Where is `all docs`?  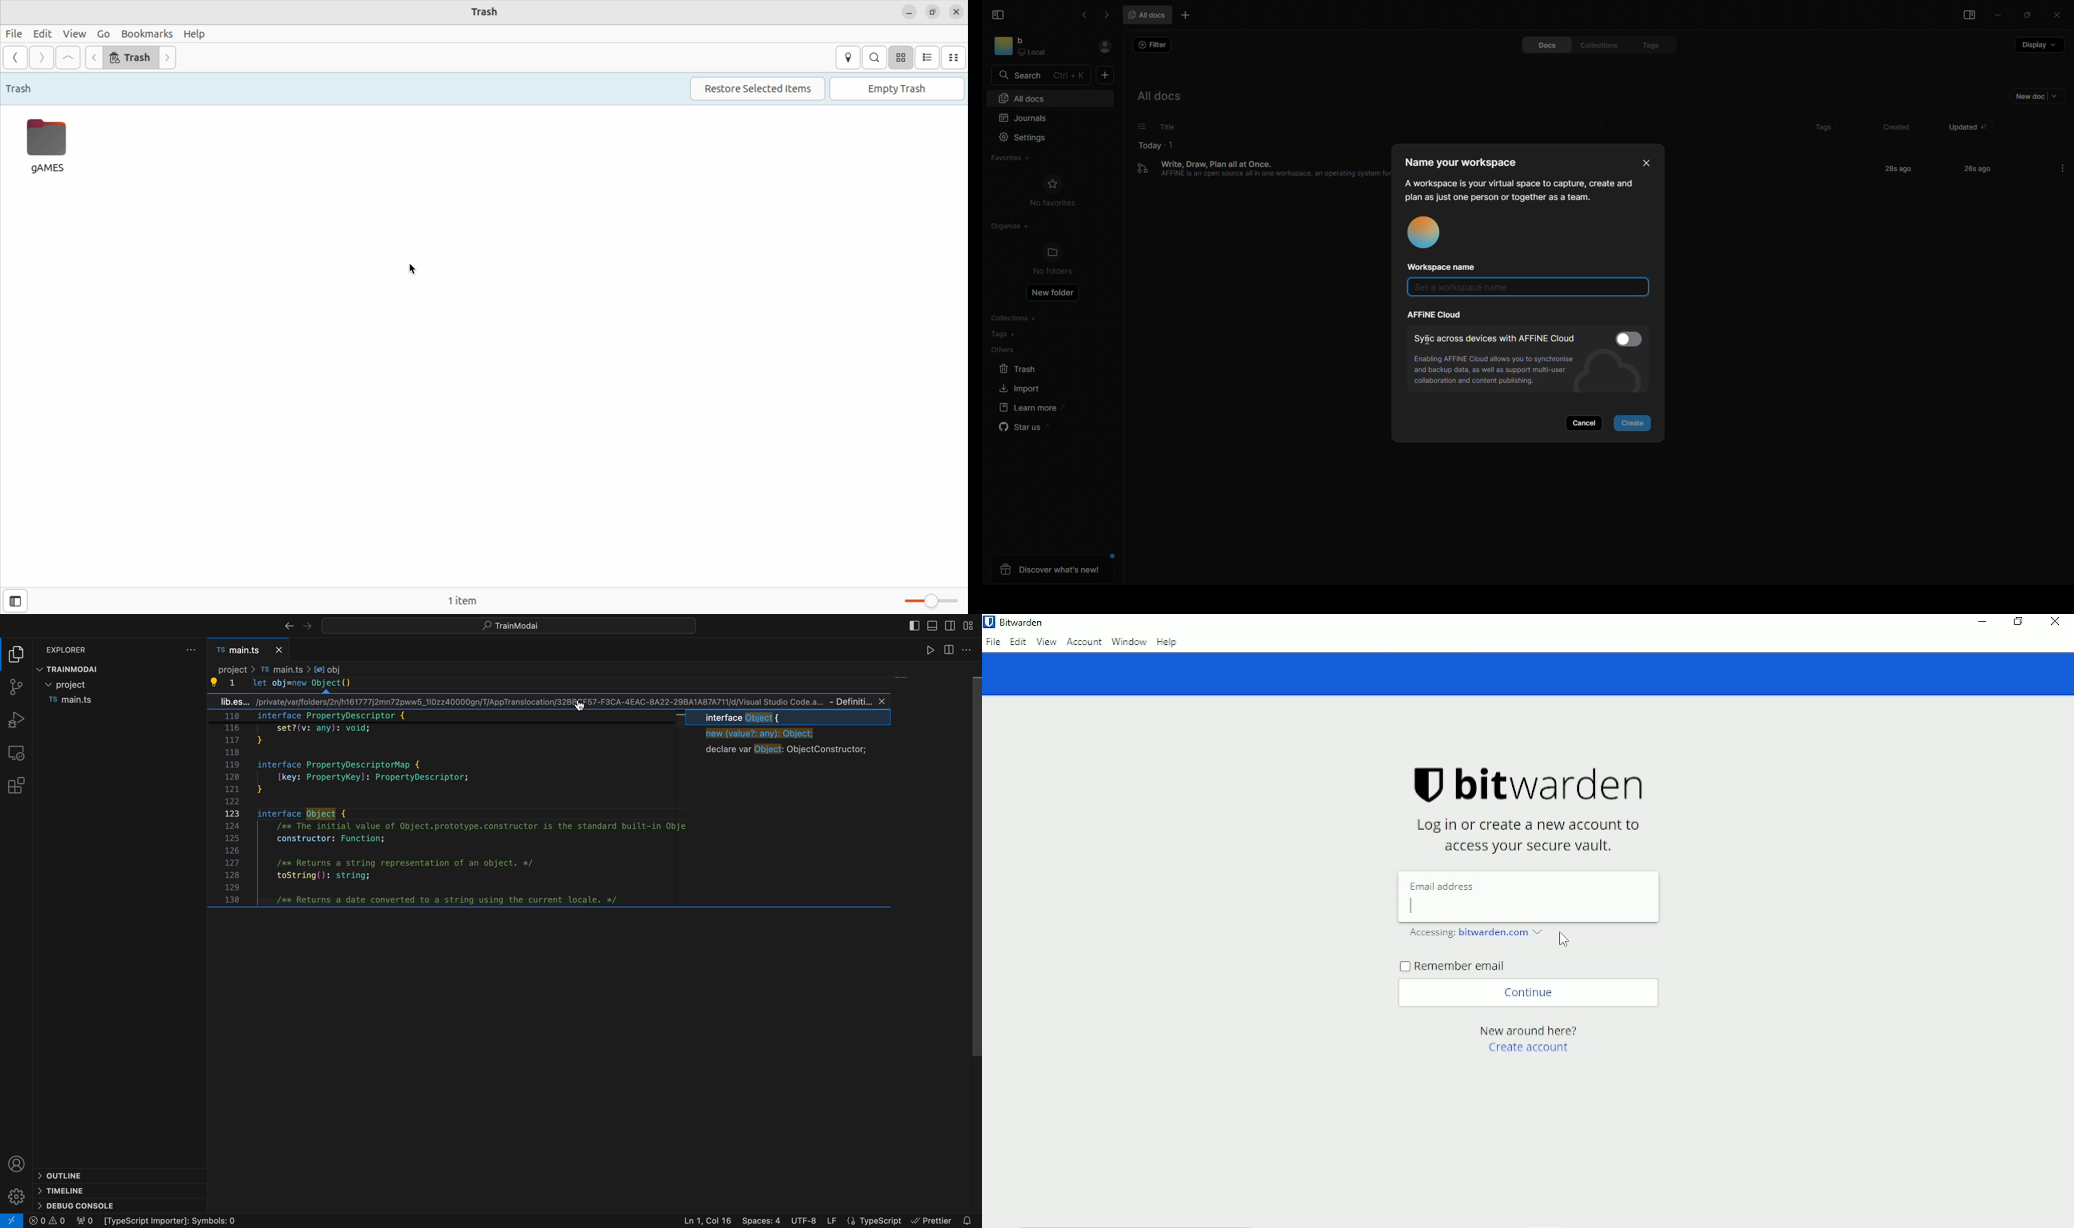 all docs is located at coordinates (1024, 98).